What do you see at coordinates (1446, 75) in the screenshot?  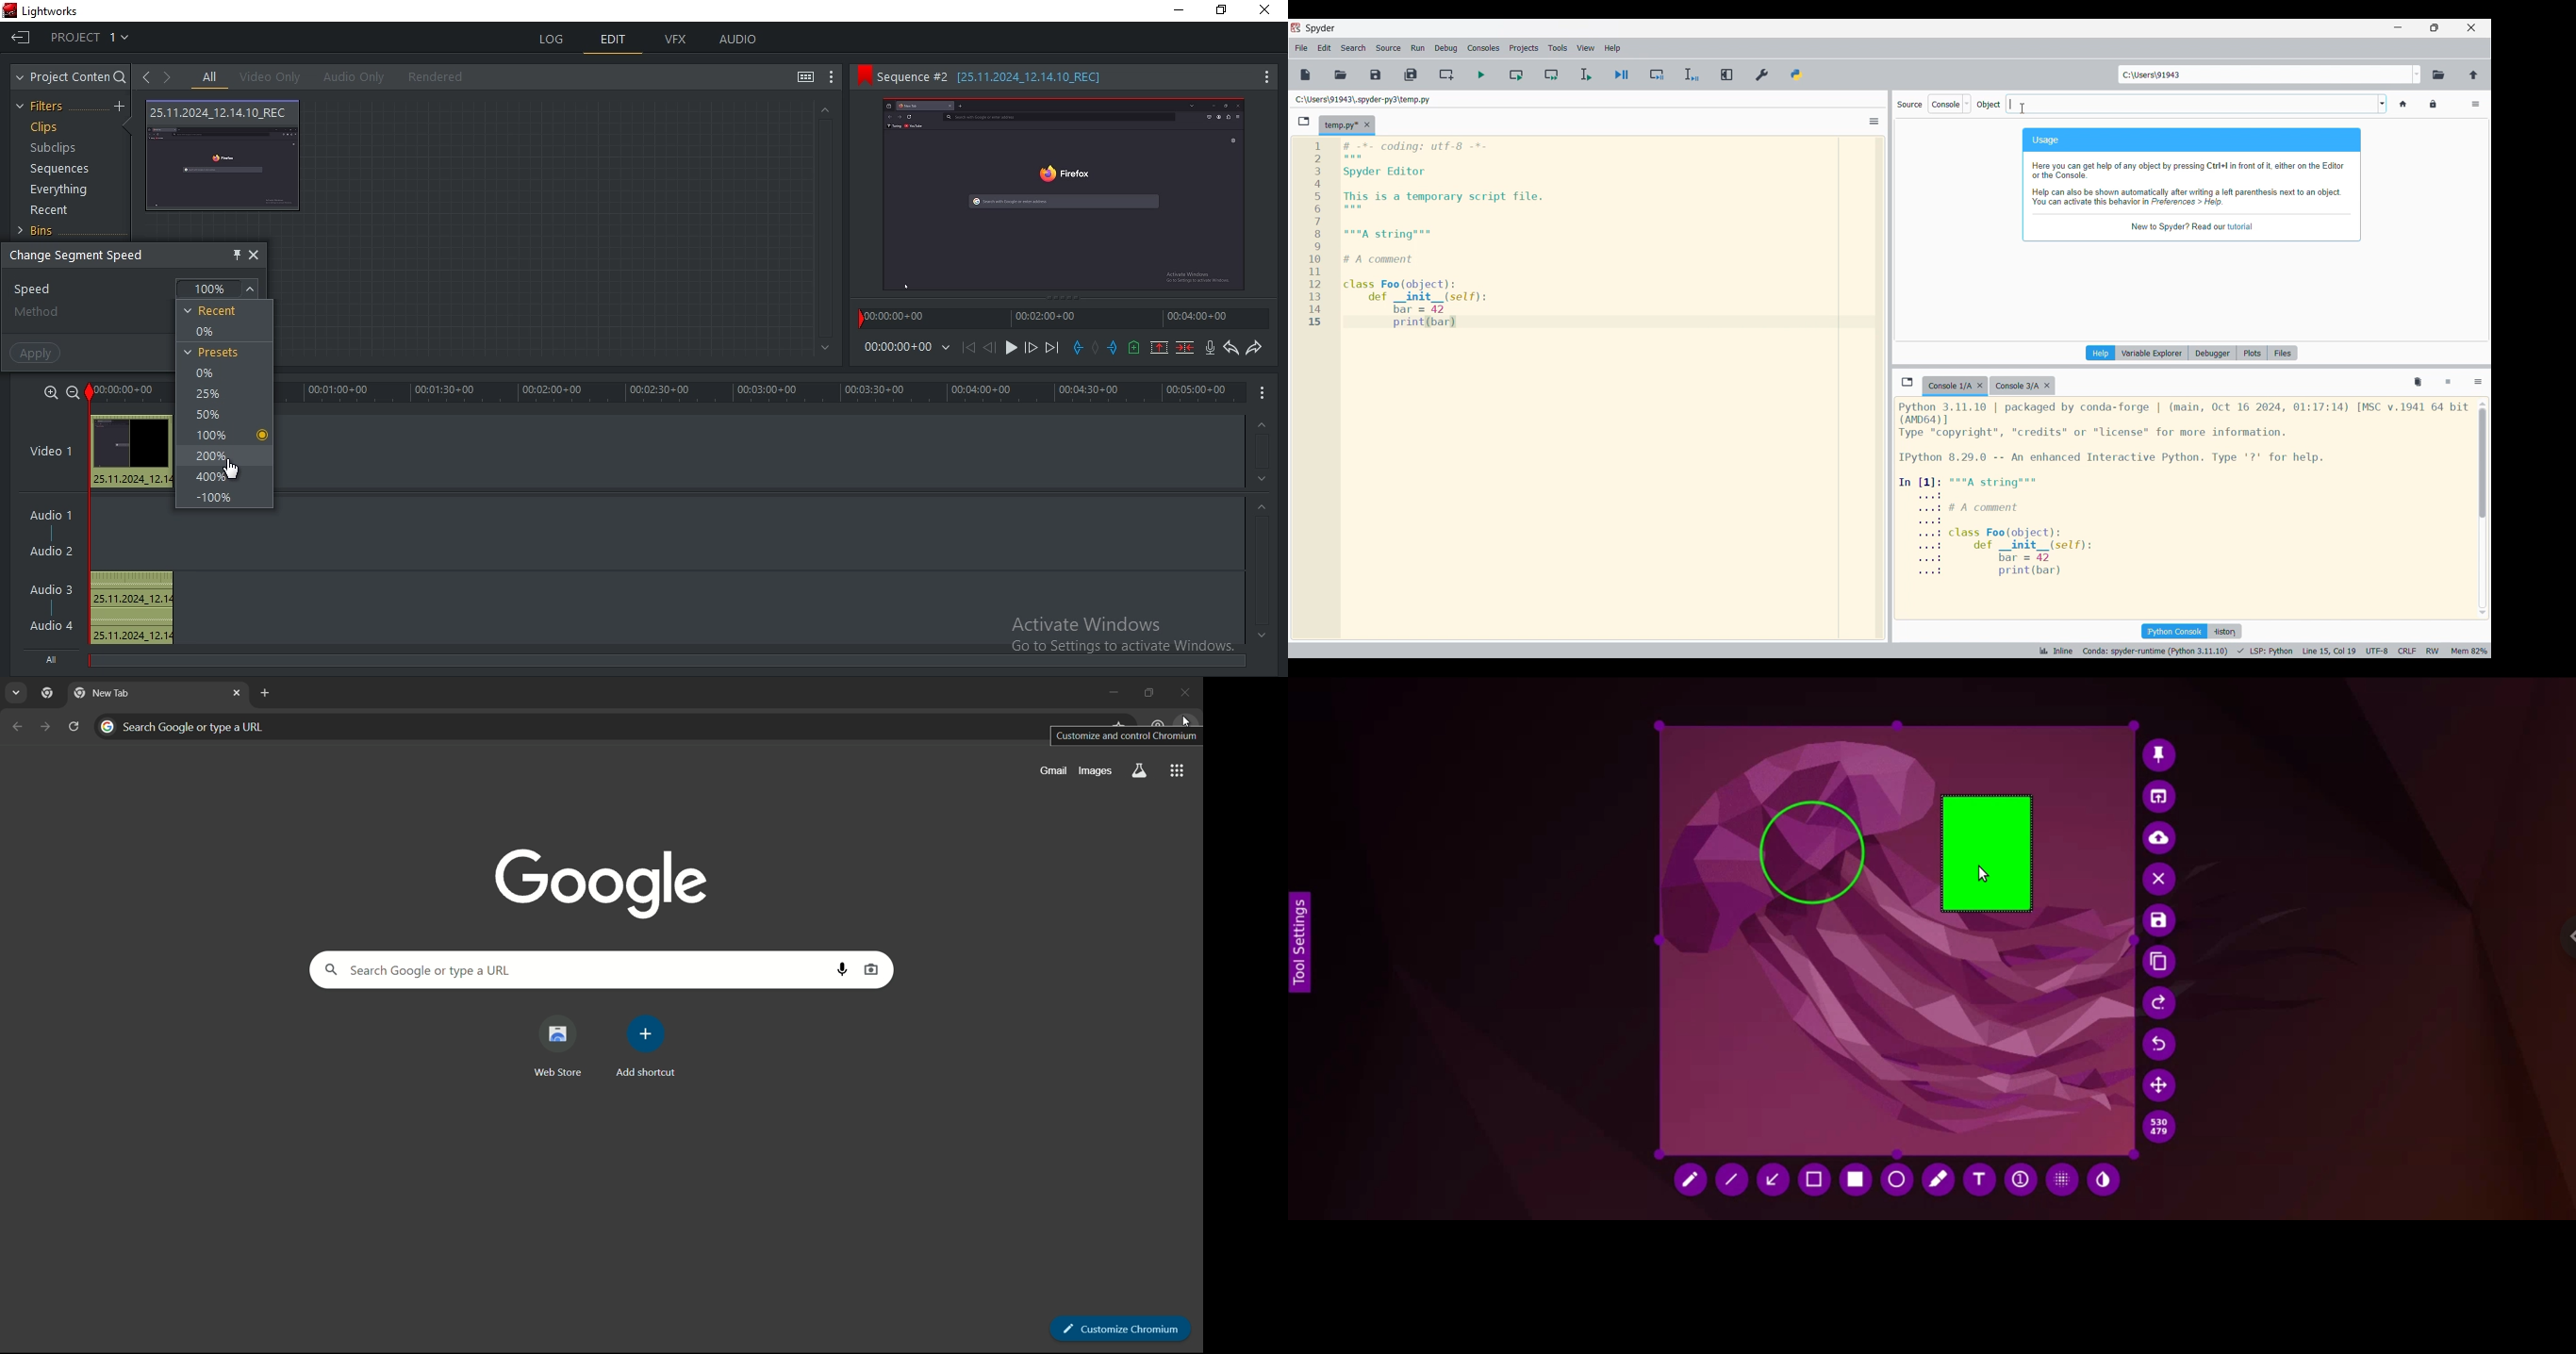 I see `Create new cell at current line` at bounding box center [1446, 75].